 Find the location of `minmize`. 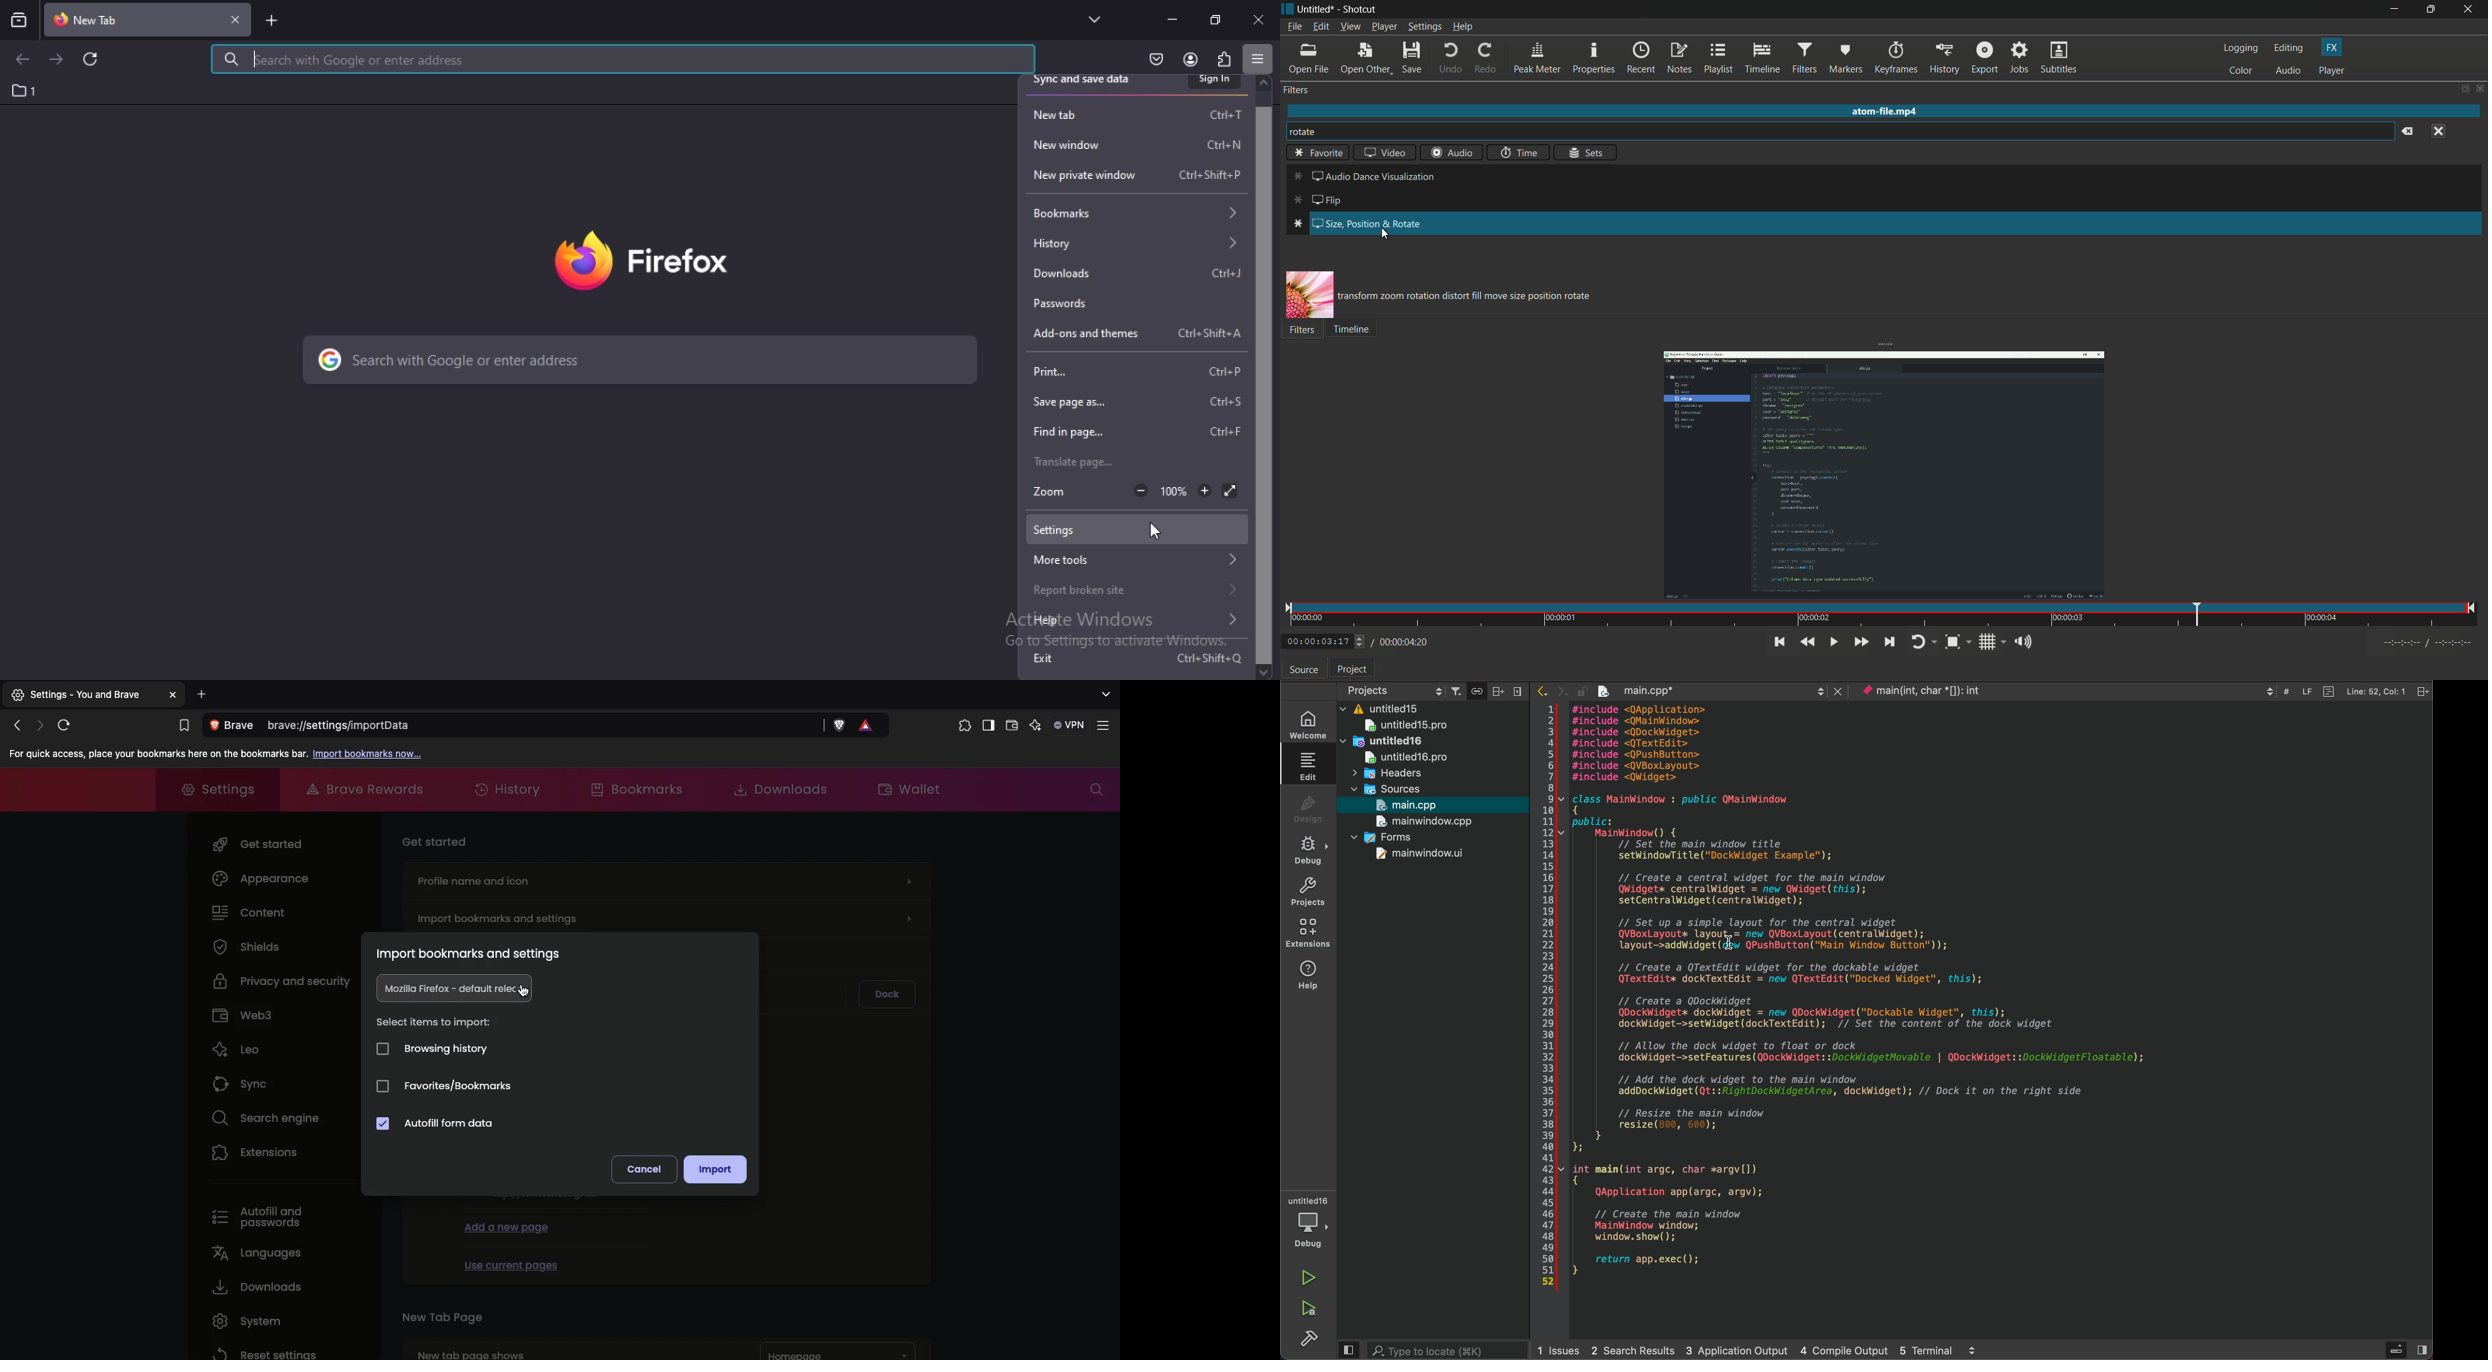

minmize is located at coordinates (1170, 18).